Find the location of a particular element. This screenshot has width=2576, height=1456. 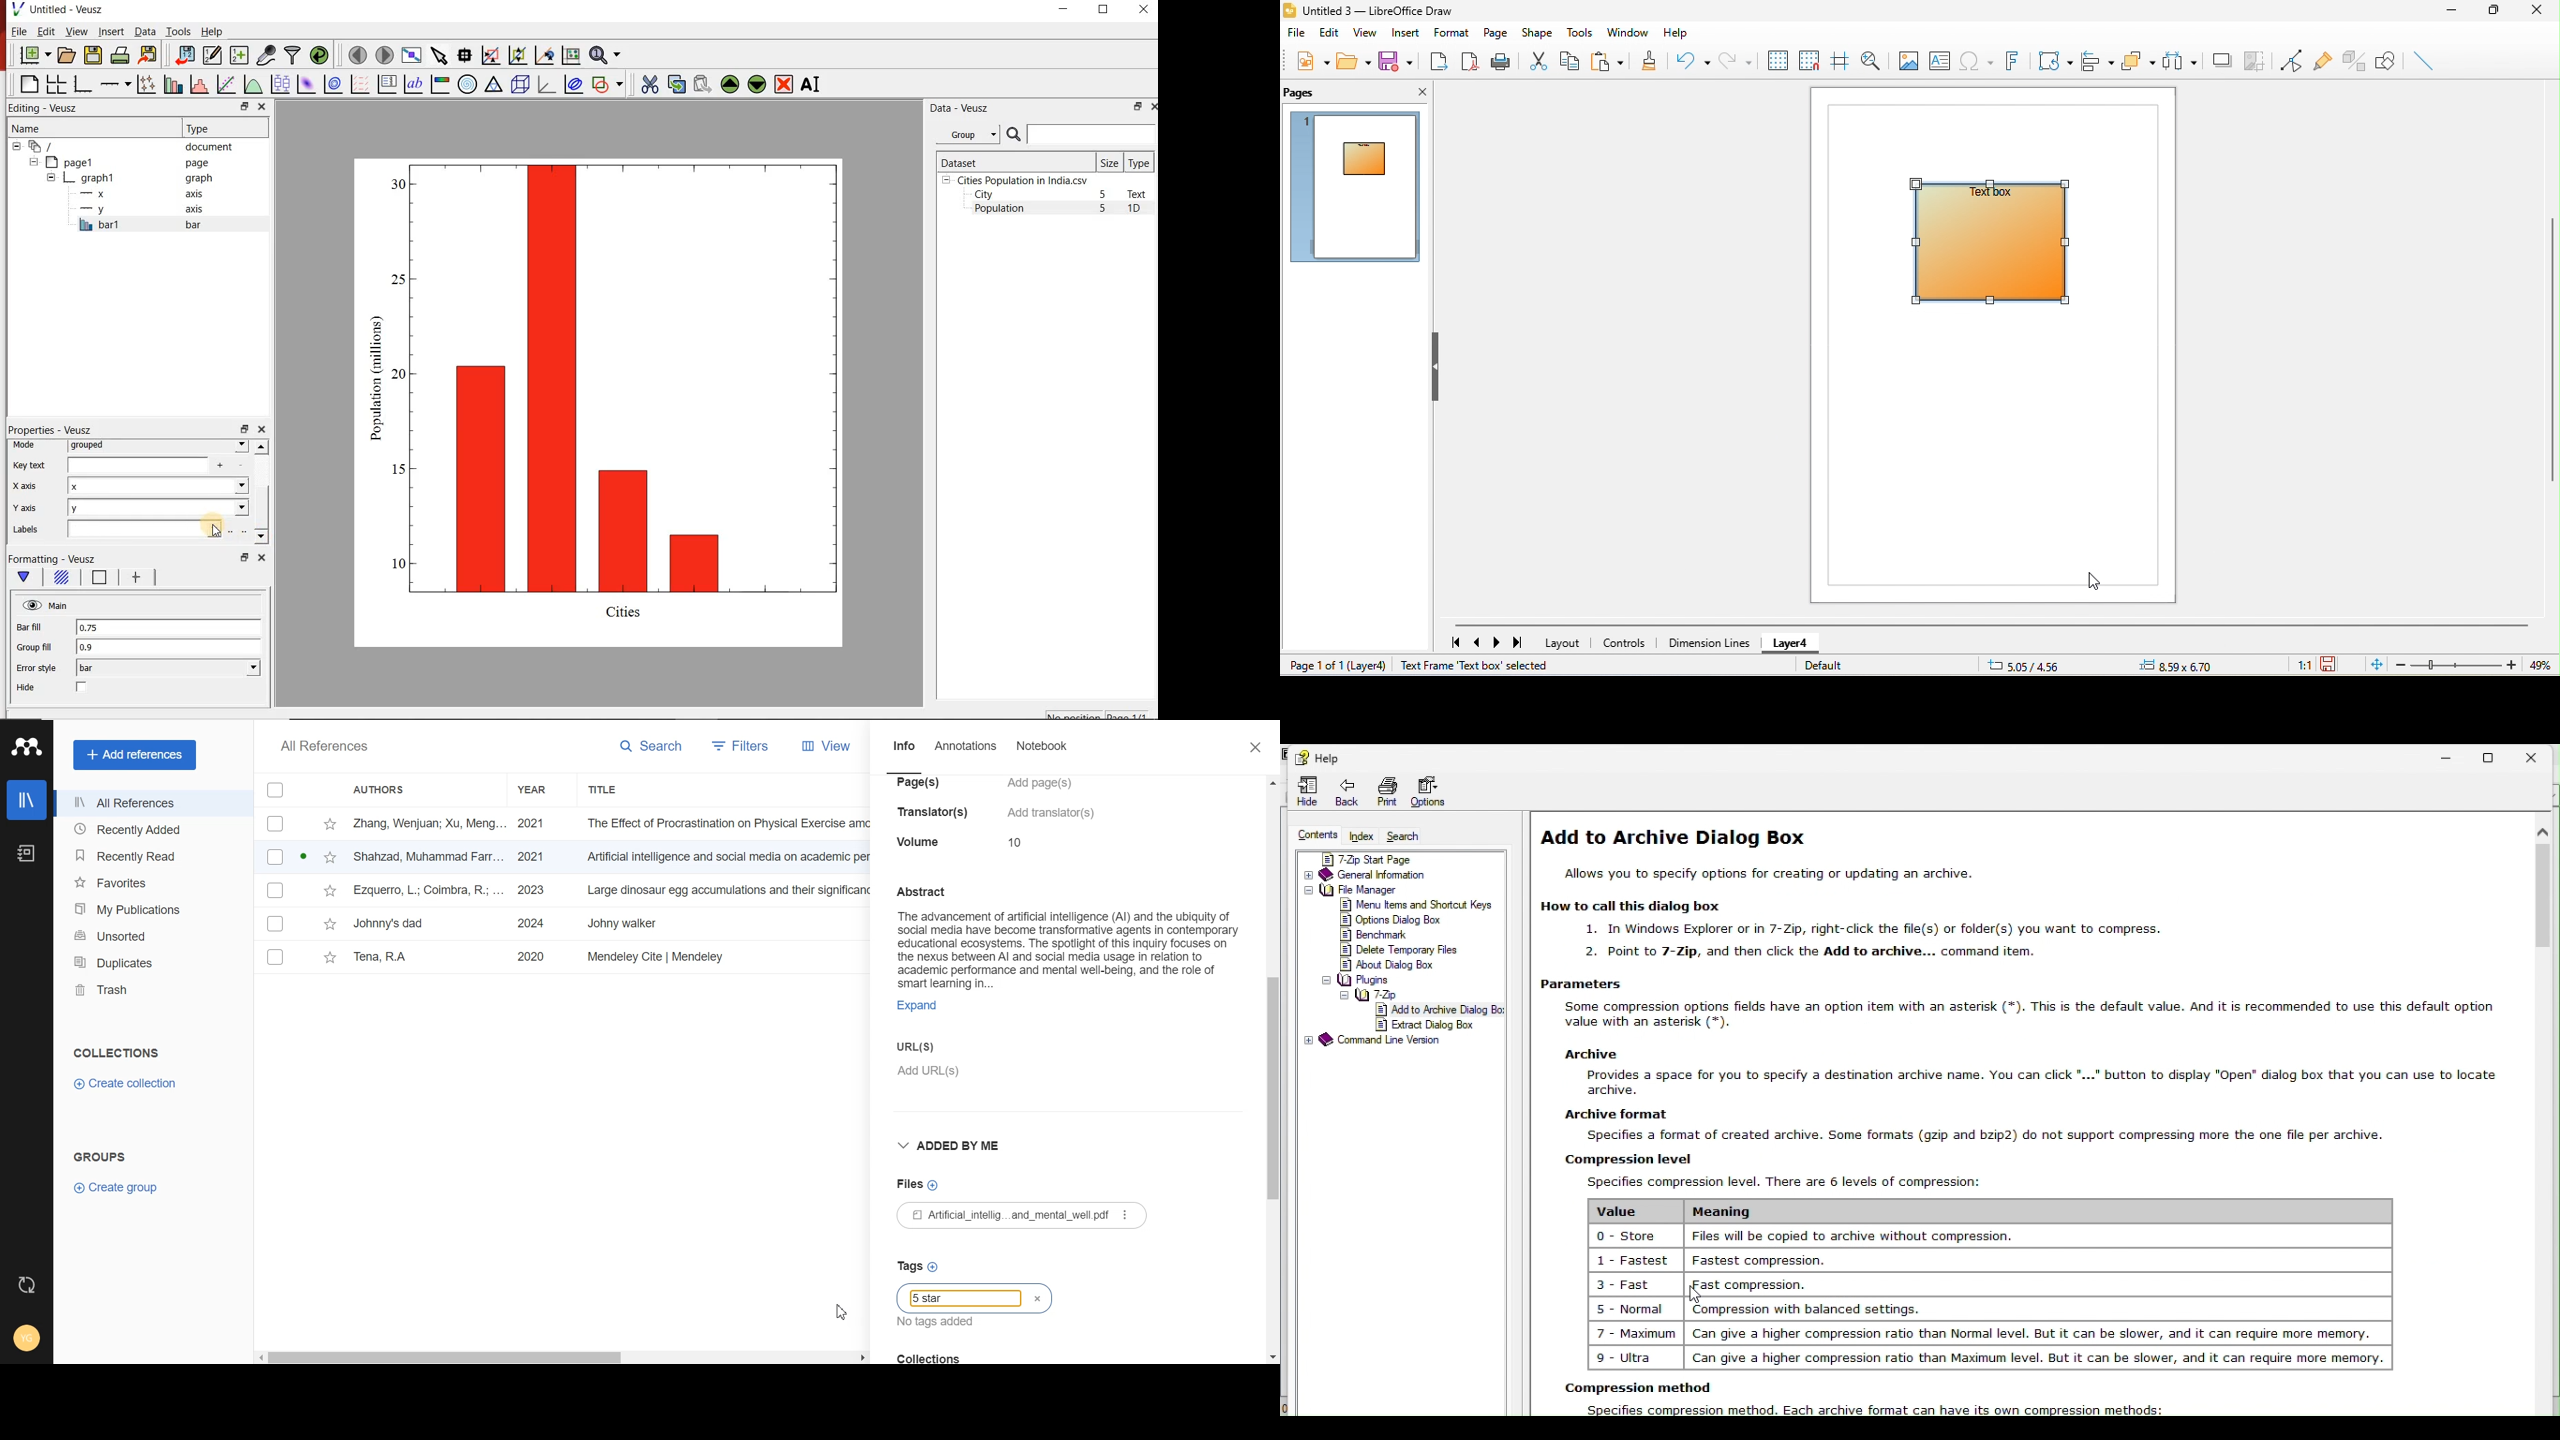

shadow is located at coordinates (2222, 59).